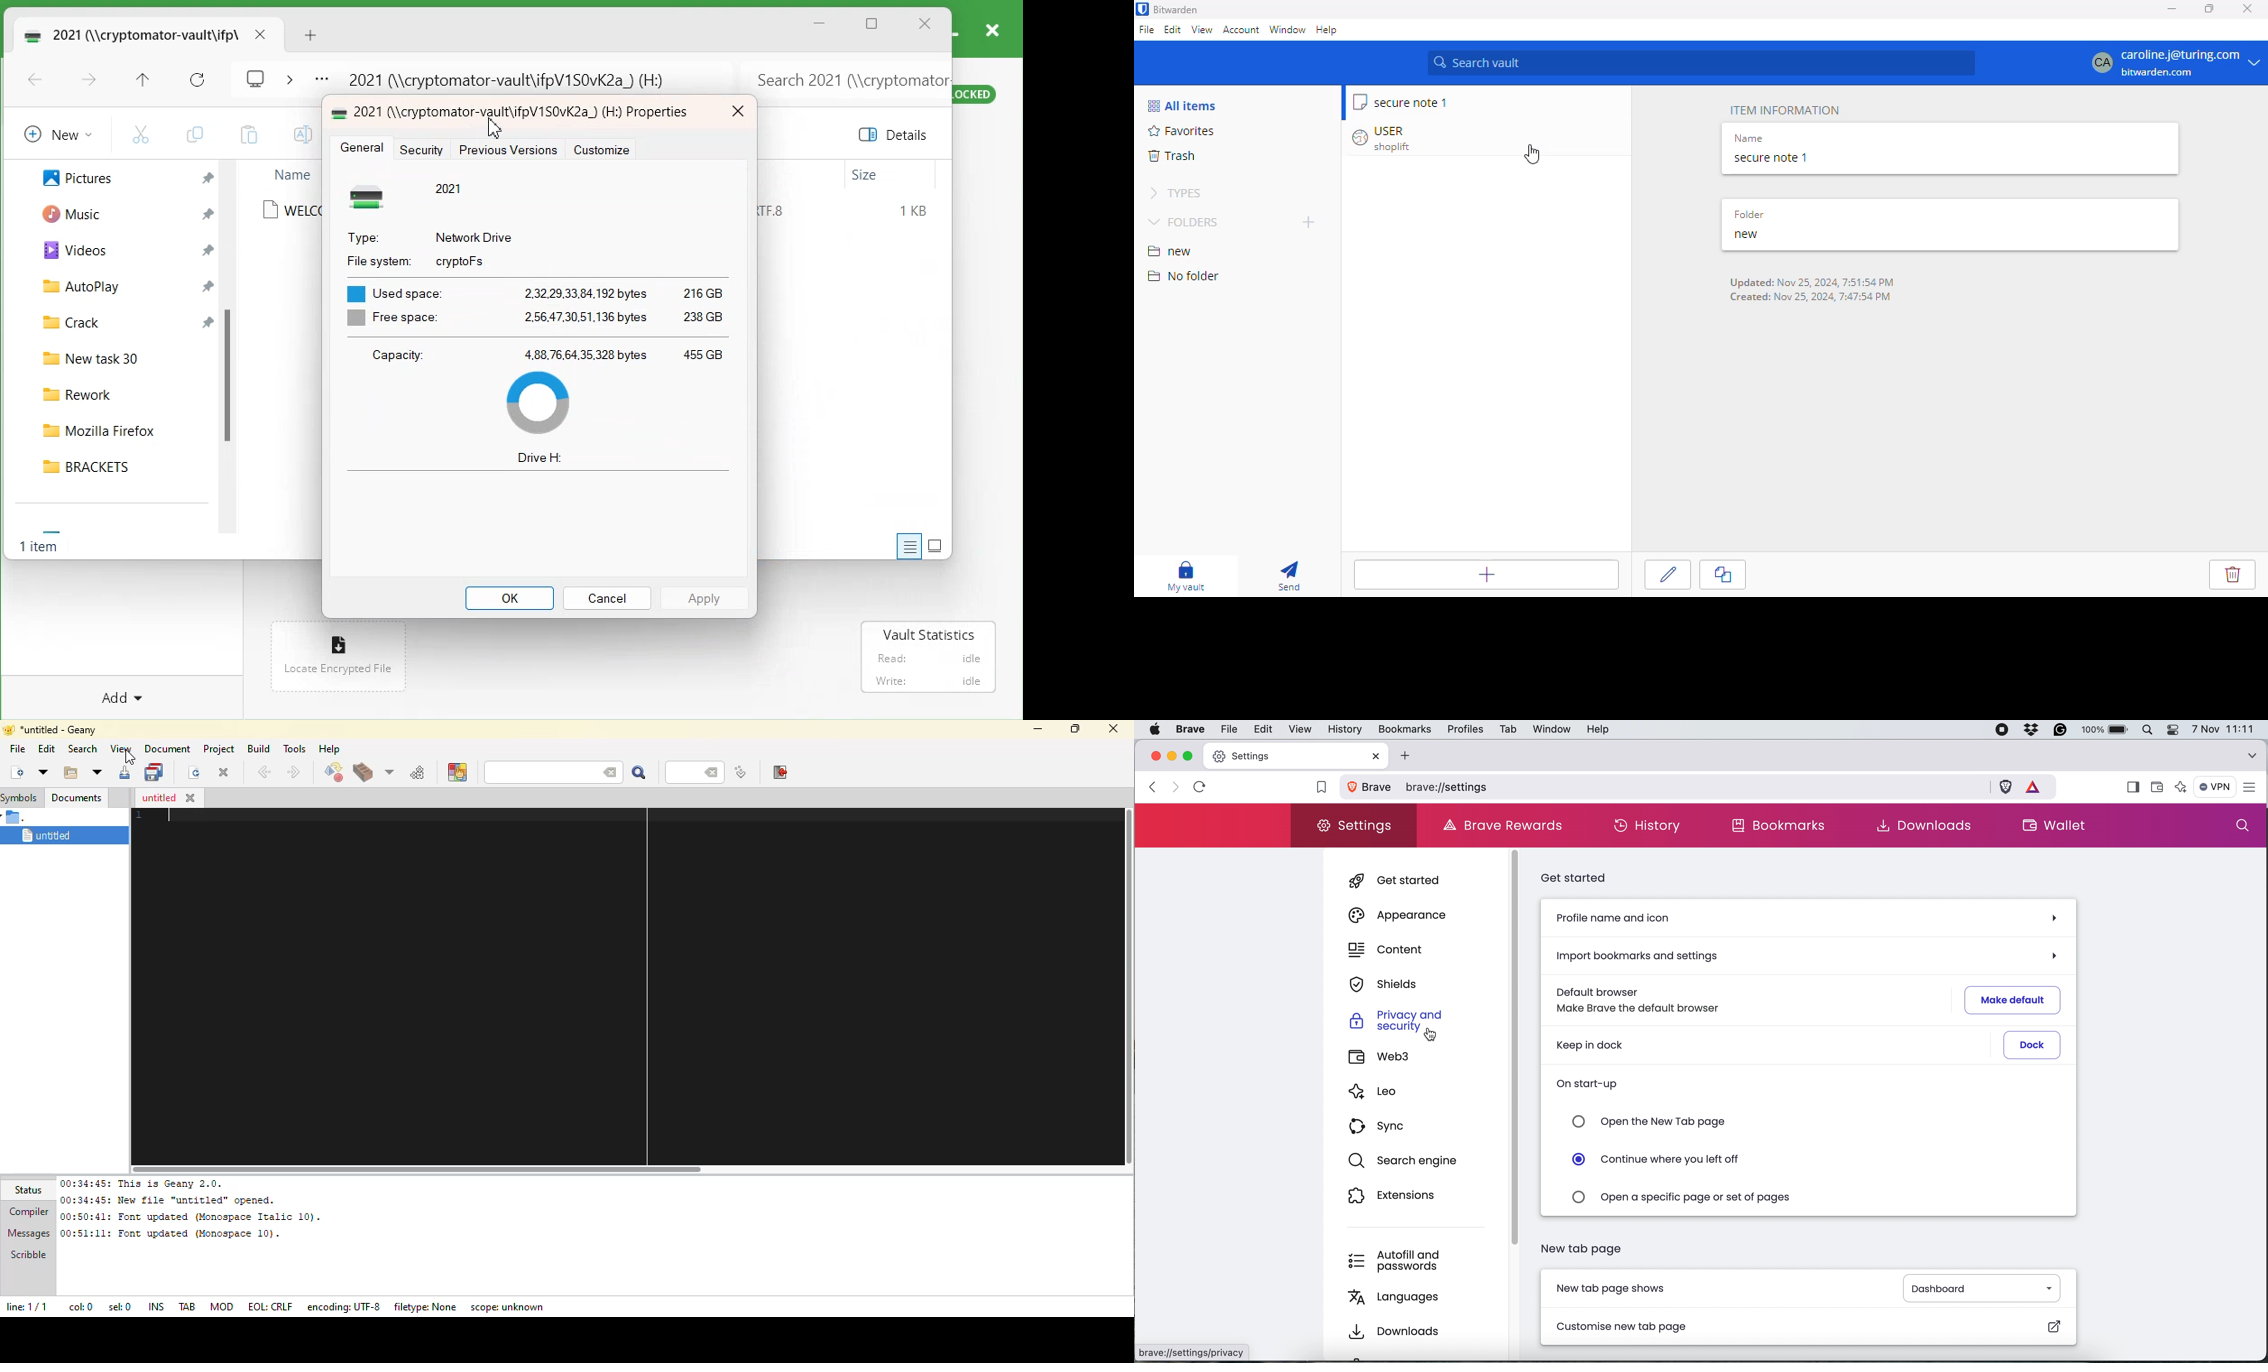  What do you see at coordinates (586, 354) in the screenshot?
I see `4.88,76.64.35.328 bytes.` at bounding box center [586, 354].